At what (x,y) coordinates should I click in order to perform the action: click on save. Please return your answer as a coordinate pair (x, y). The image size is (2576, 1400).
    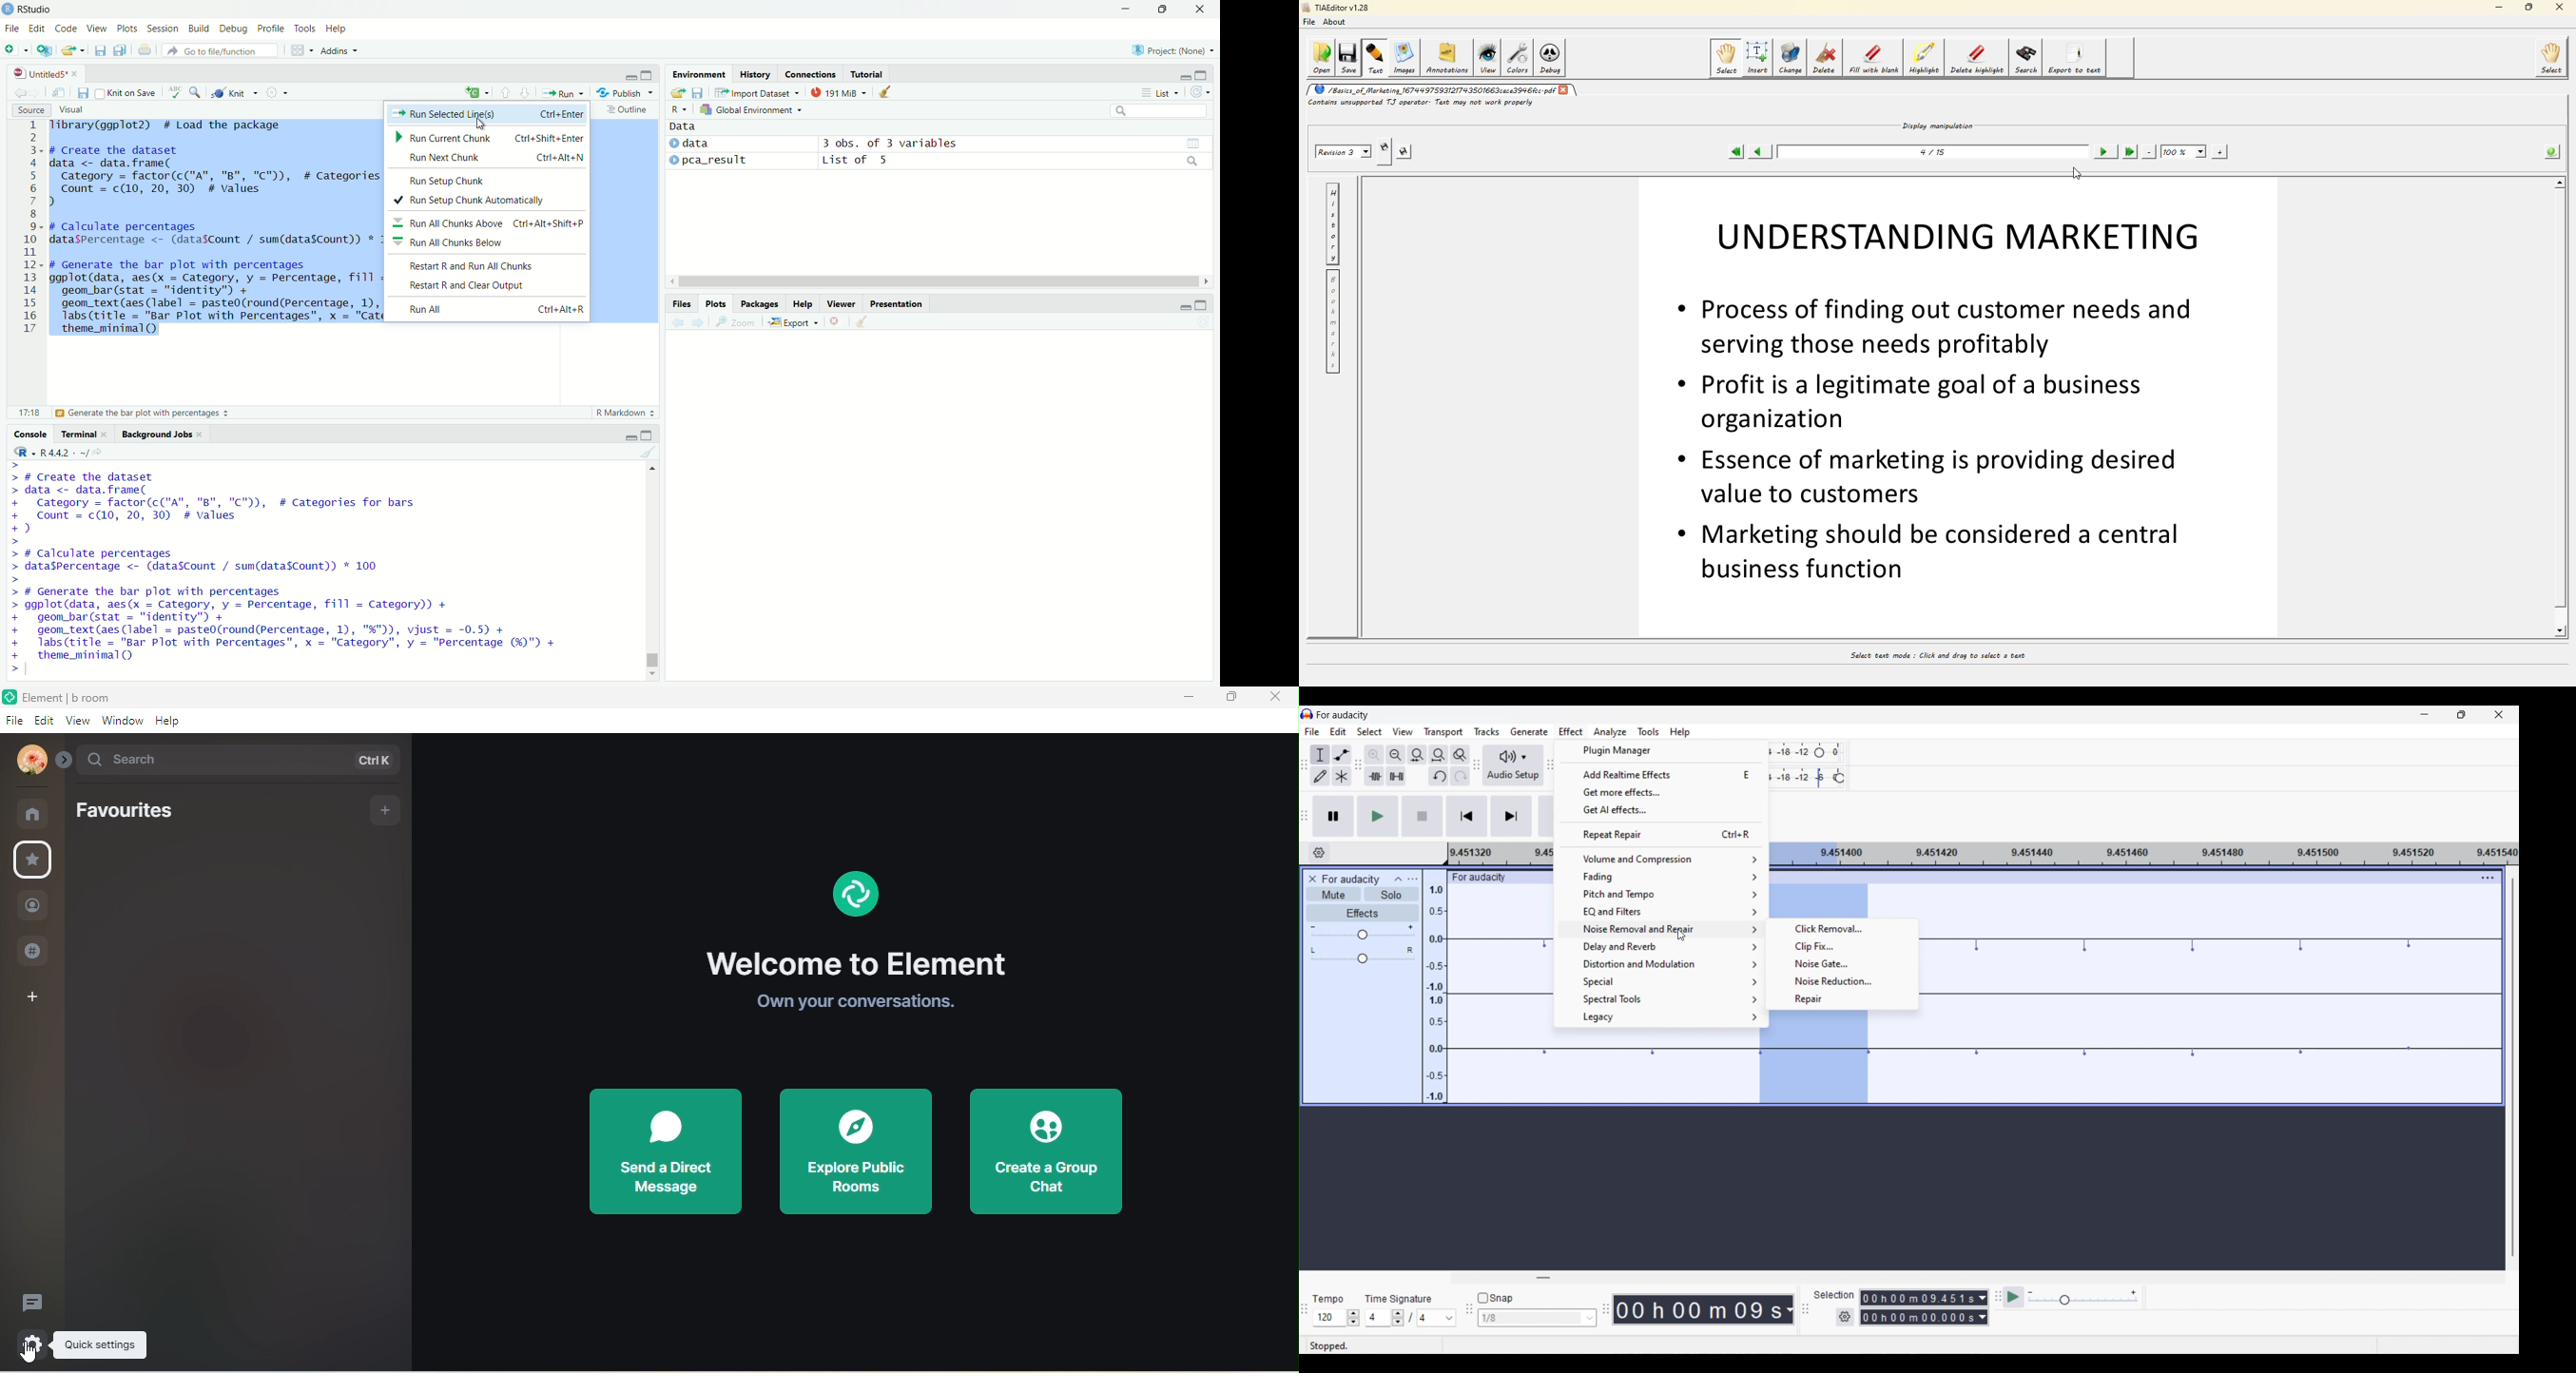
    Looking at the image, I should click on (99, 50).